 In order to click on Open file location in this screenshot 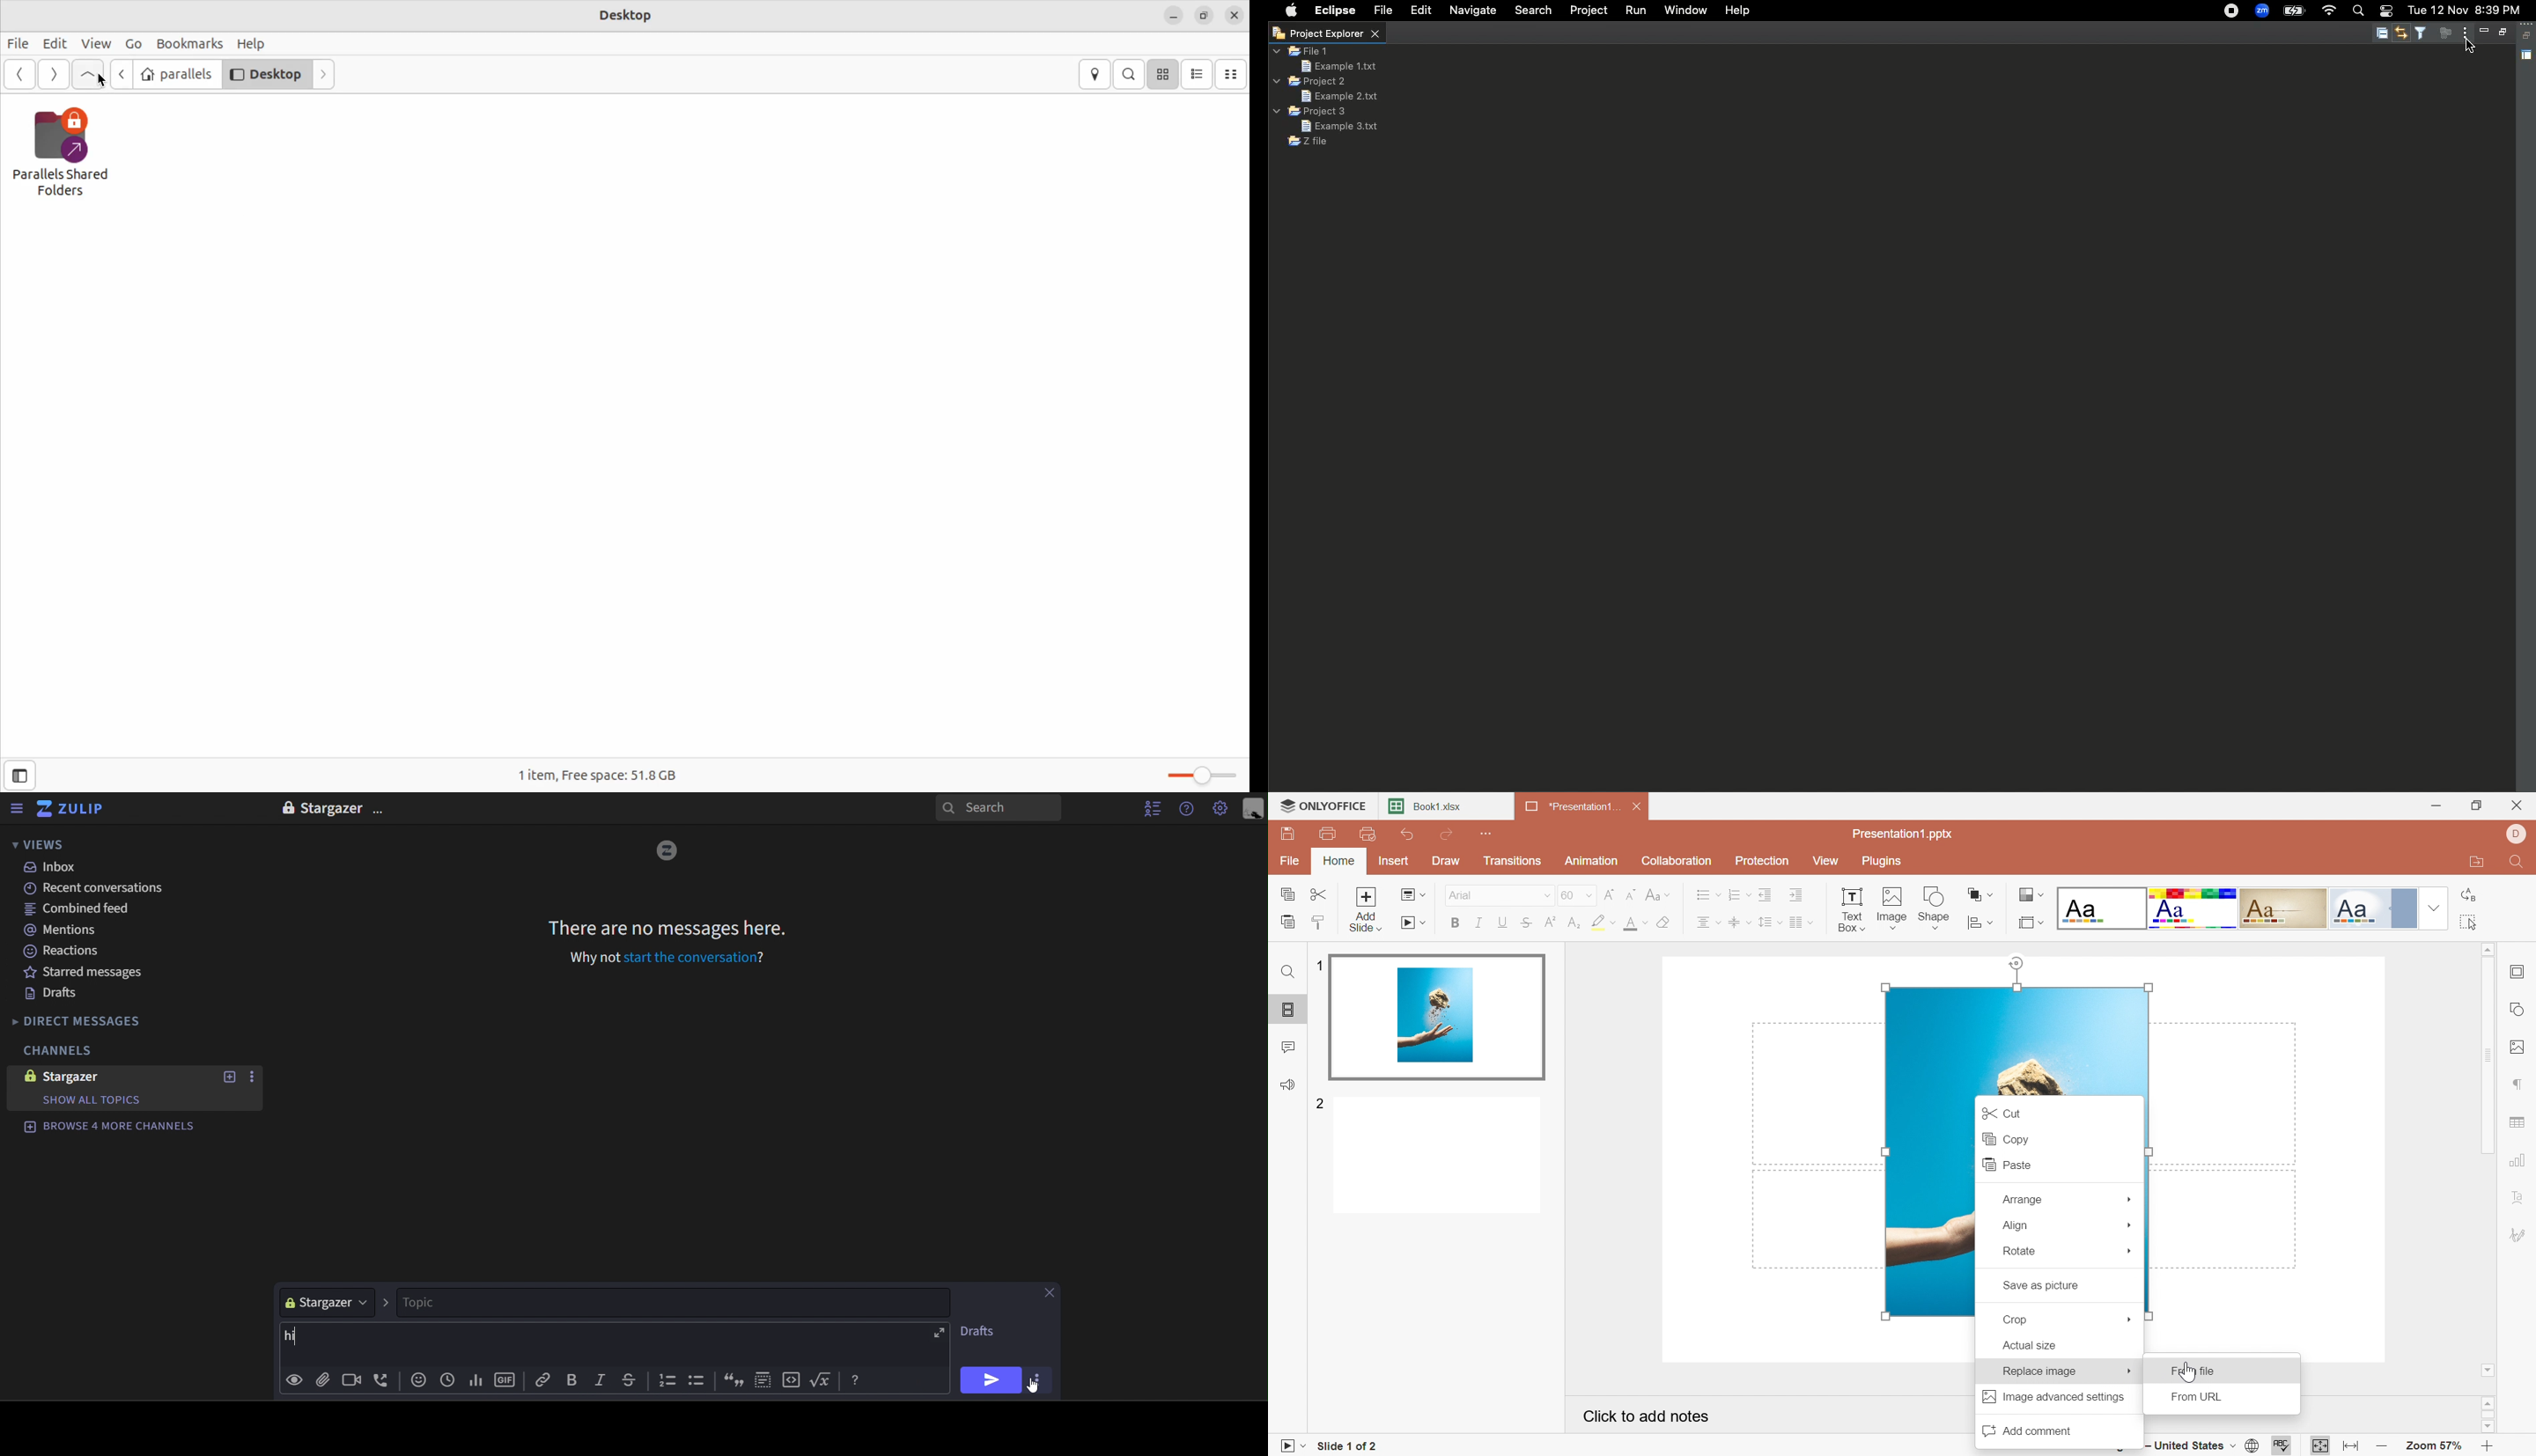, I will do `click(2475, 864)`.